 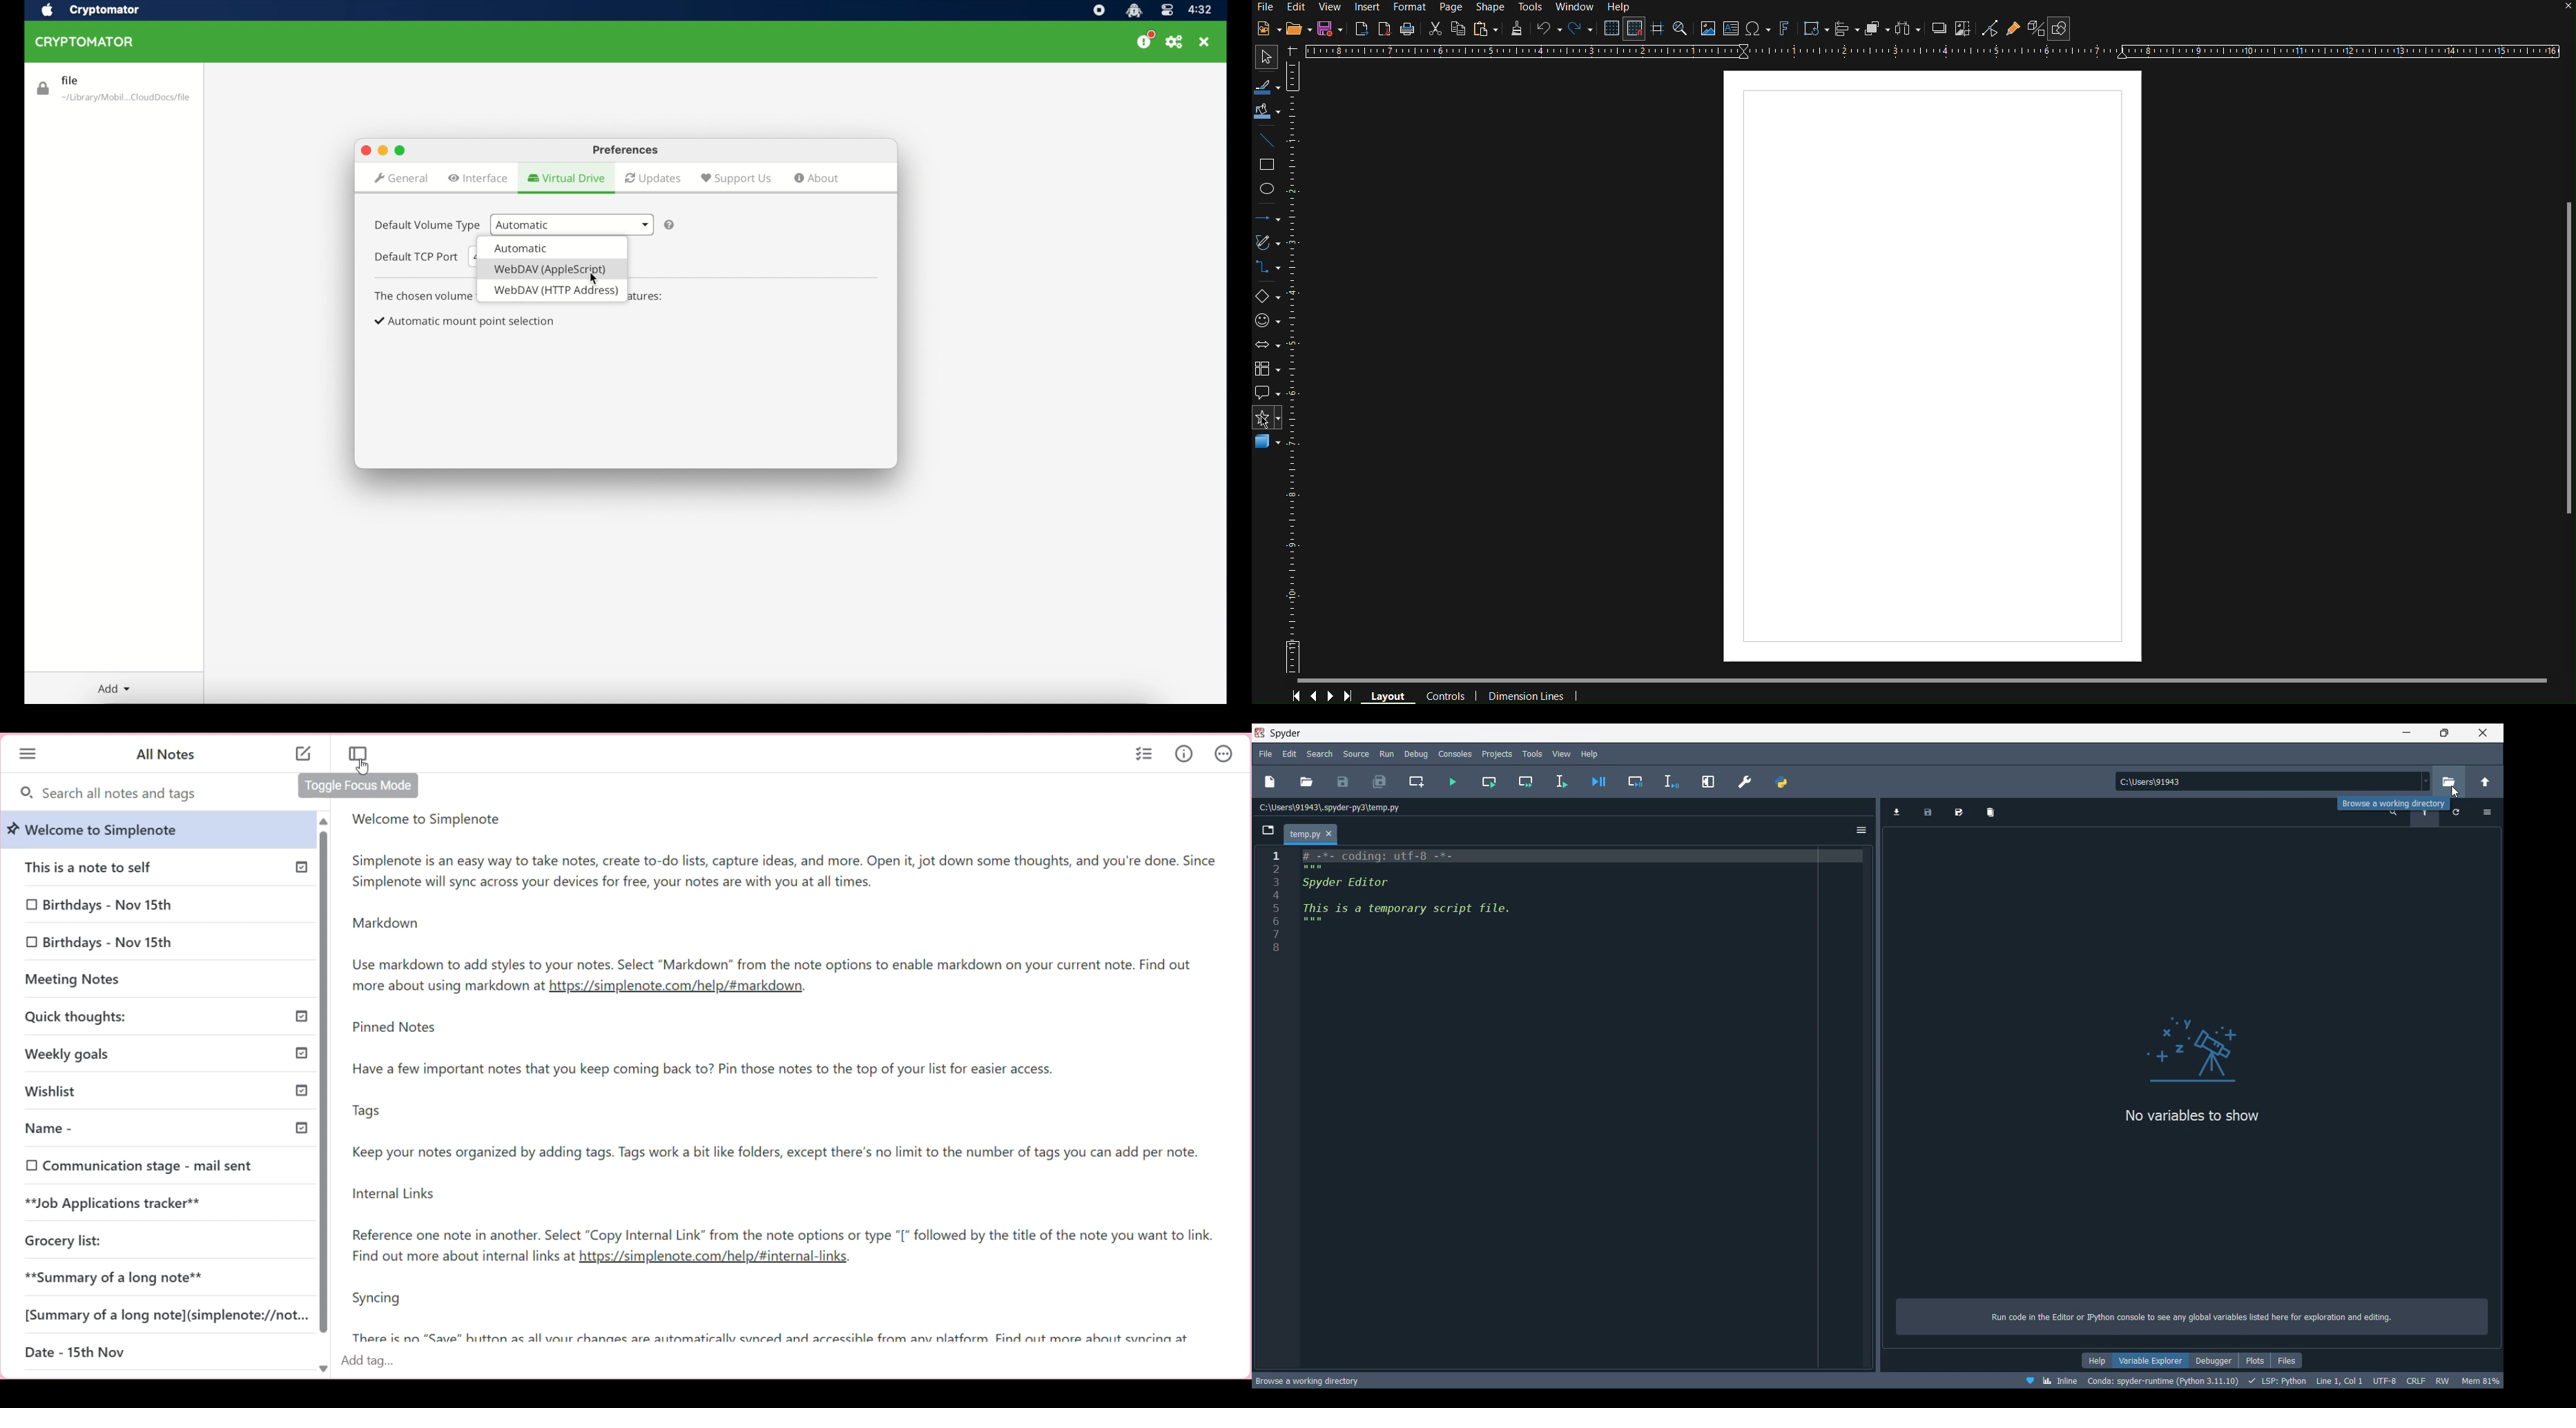 What do you see at coordinates (1875, 31) in the screenshot?
I see `Arrange` at bounding box center [1875, 31].